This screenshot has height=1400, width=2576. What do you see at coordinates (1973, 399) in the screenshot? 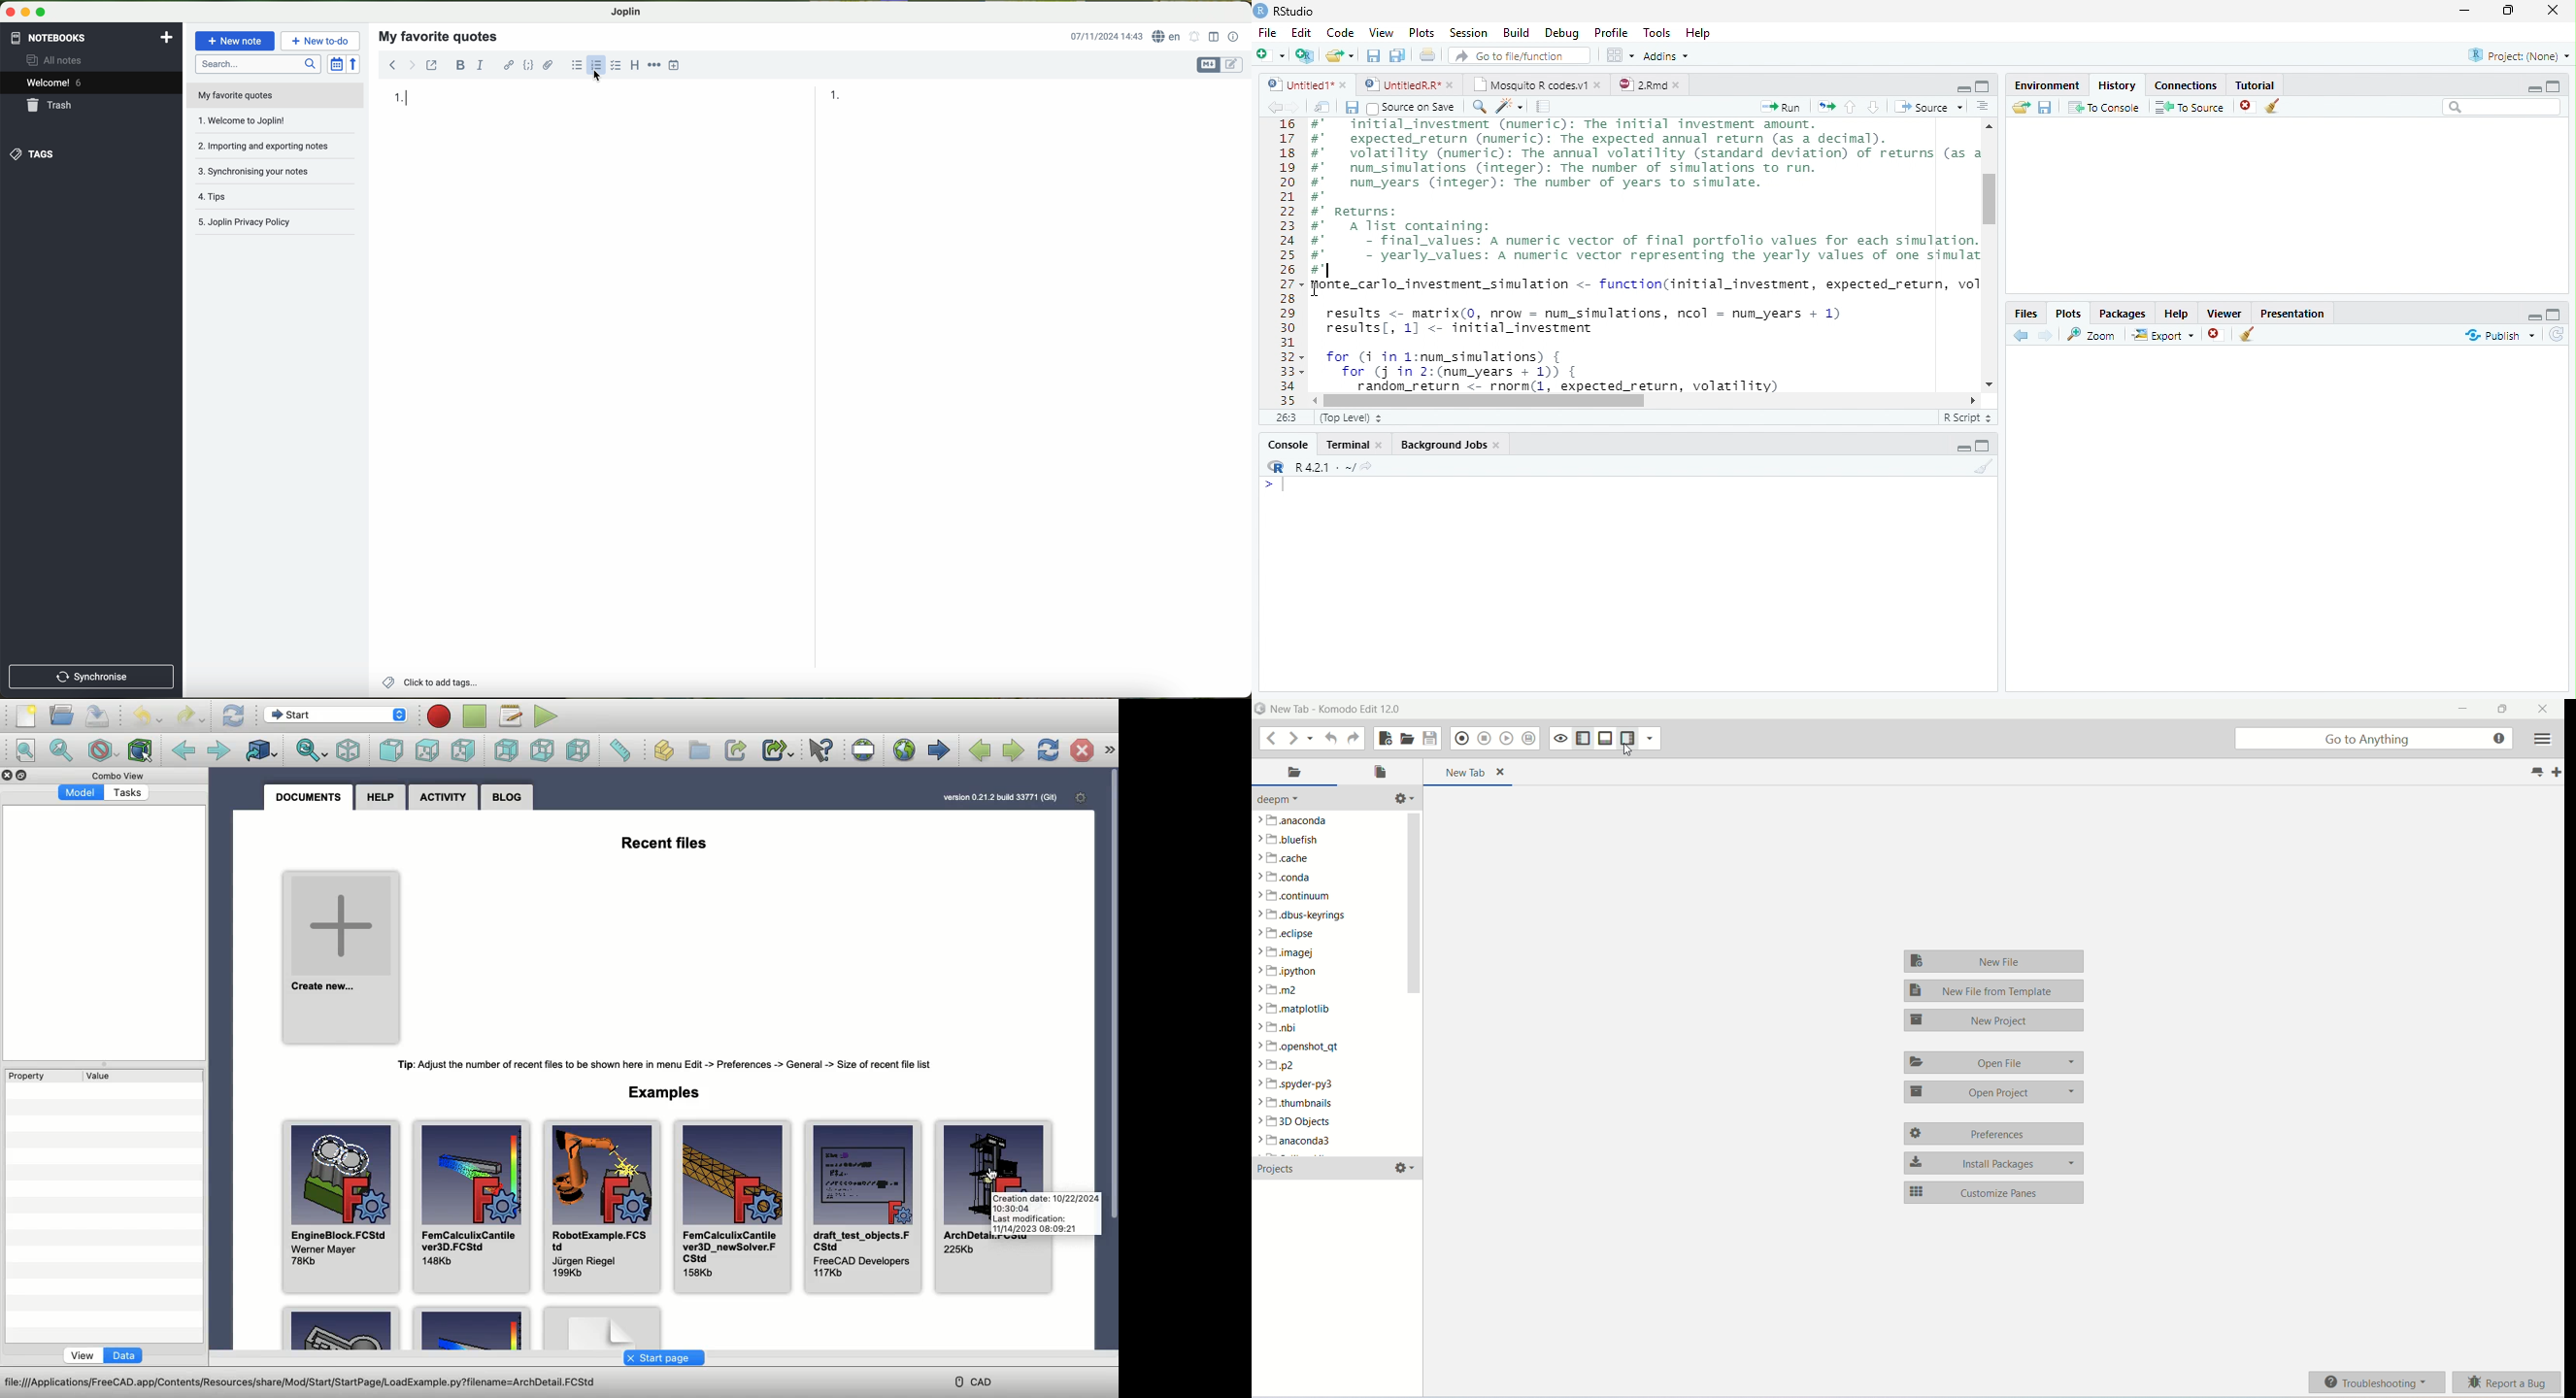
I see `Scroll Right` at bounding box center [1973, 399].